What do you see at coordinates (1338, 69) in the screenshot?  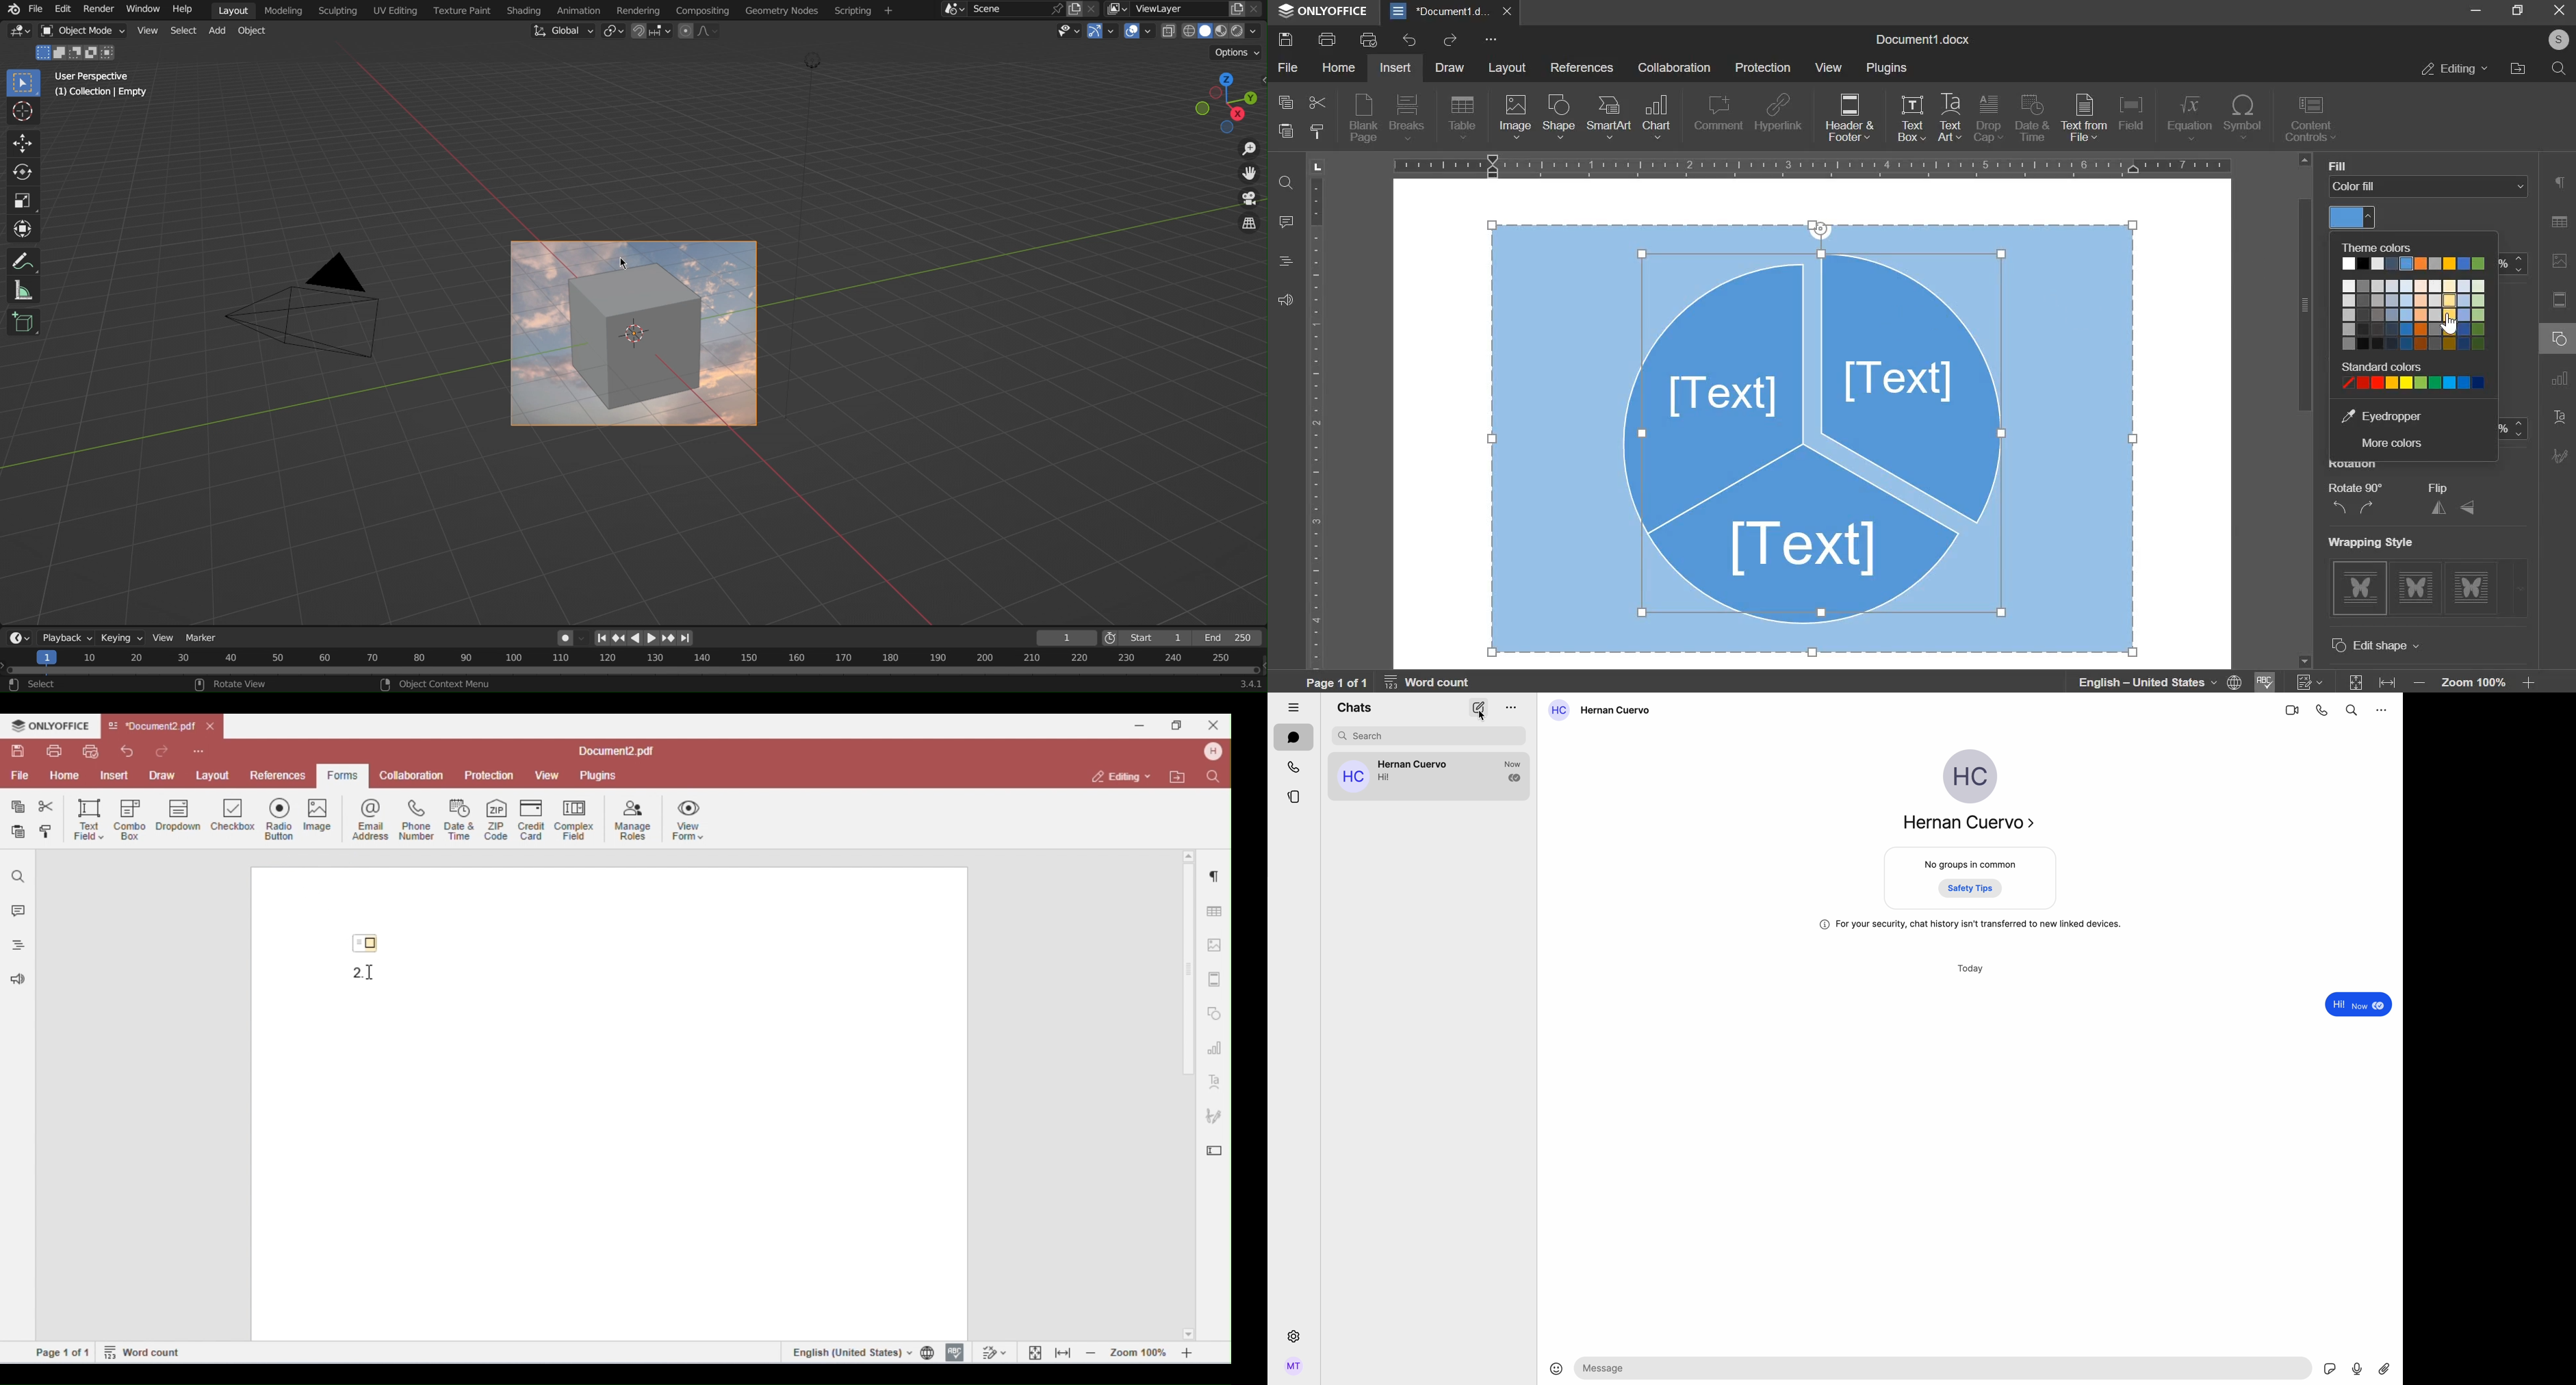 I see `home` at bounding box center [1338, 69].